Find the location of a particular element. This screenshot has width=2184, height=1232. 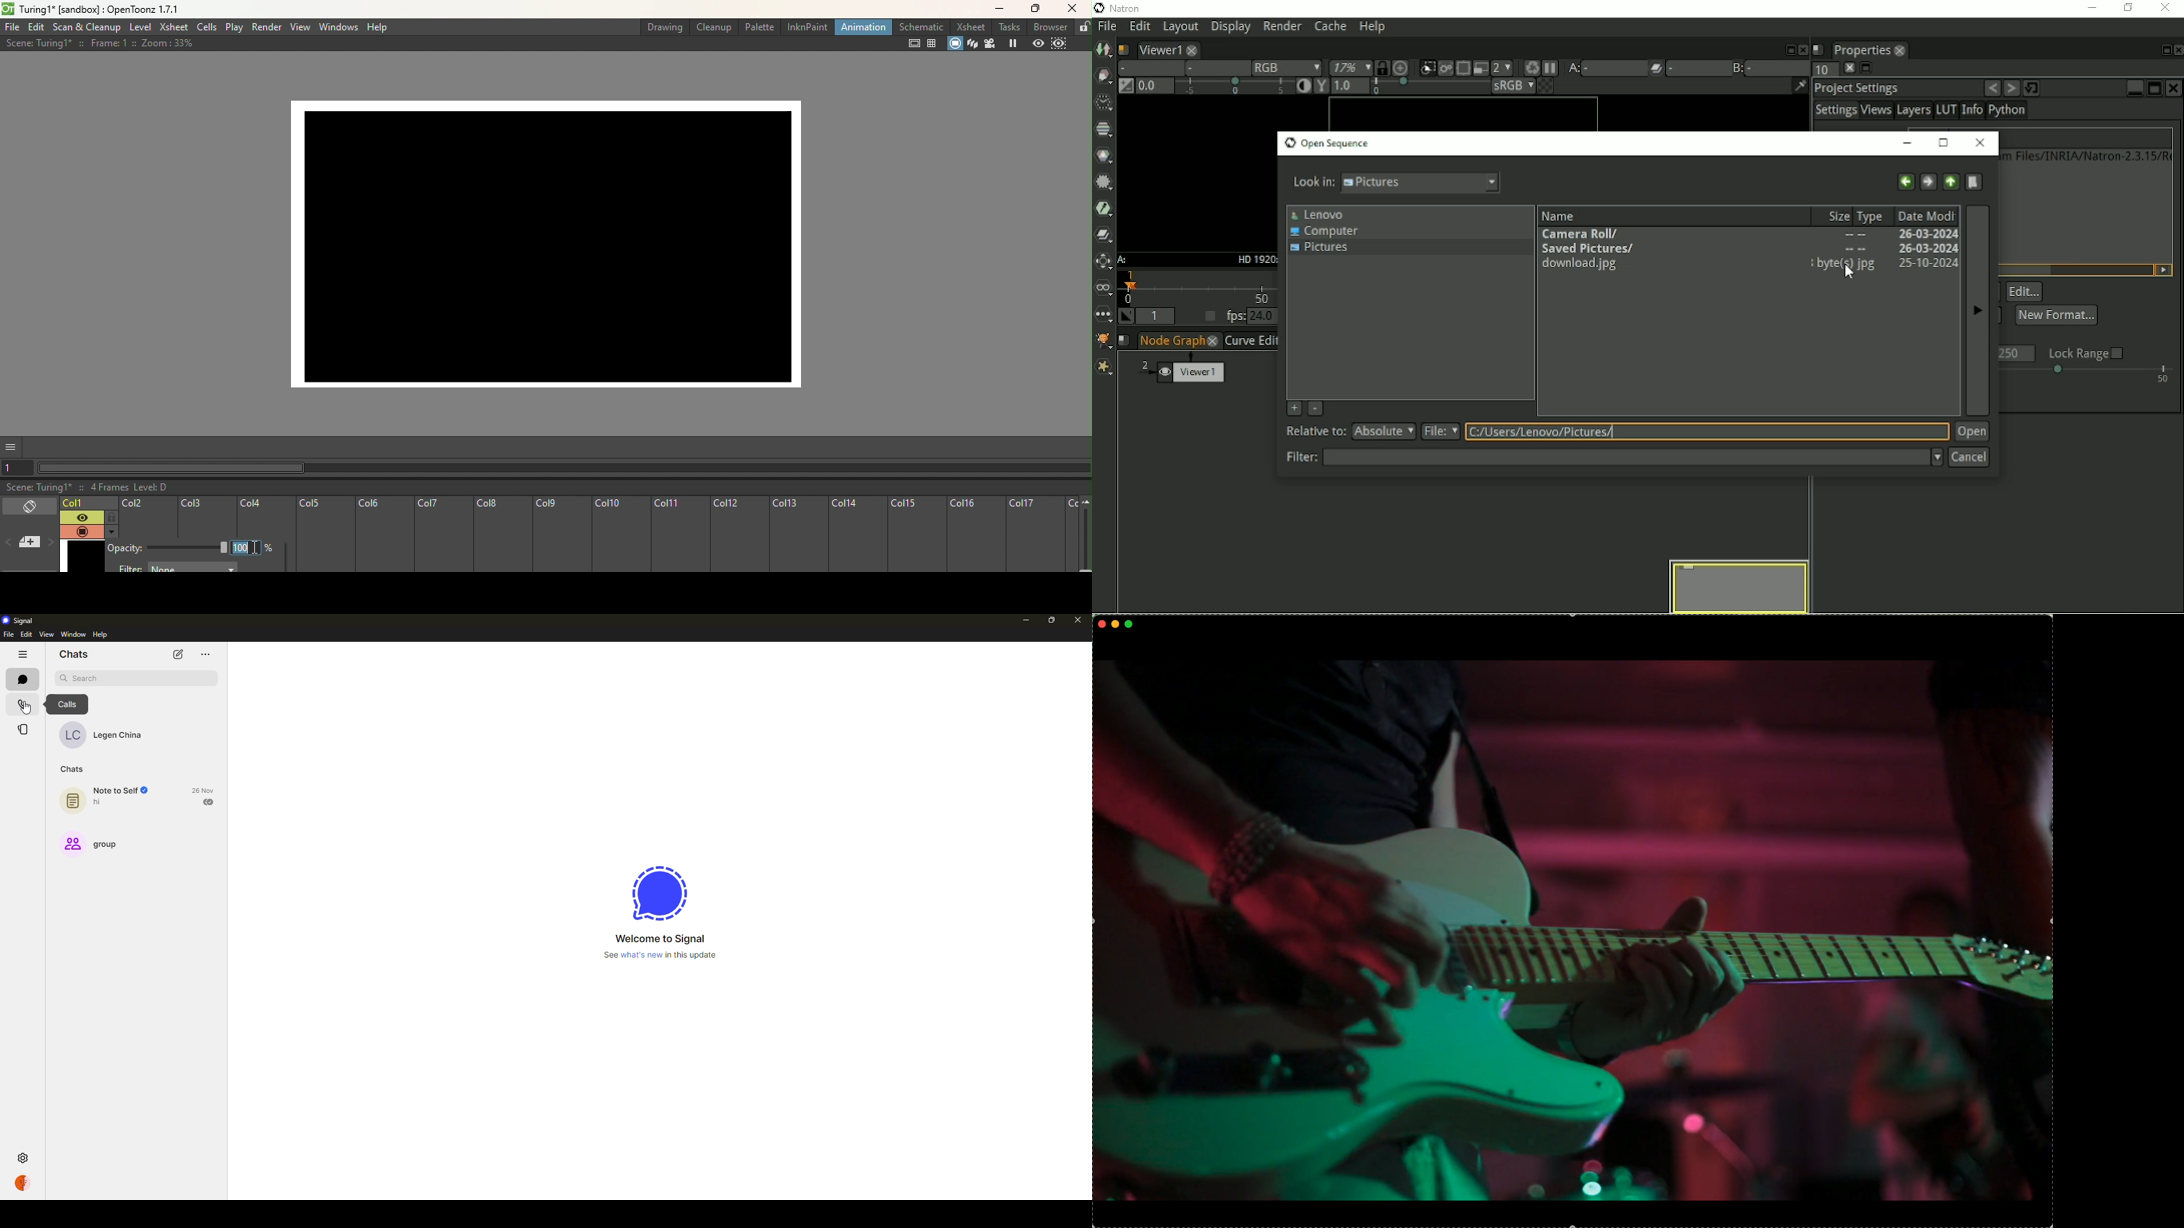

chats is located at coordinates (23, 680).